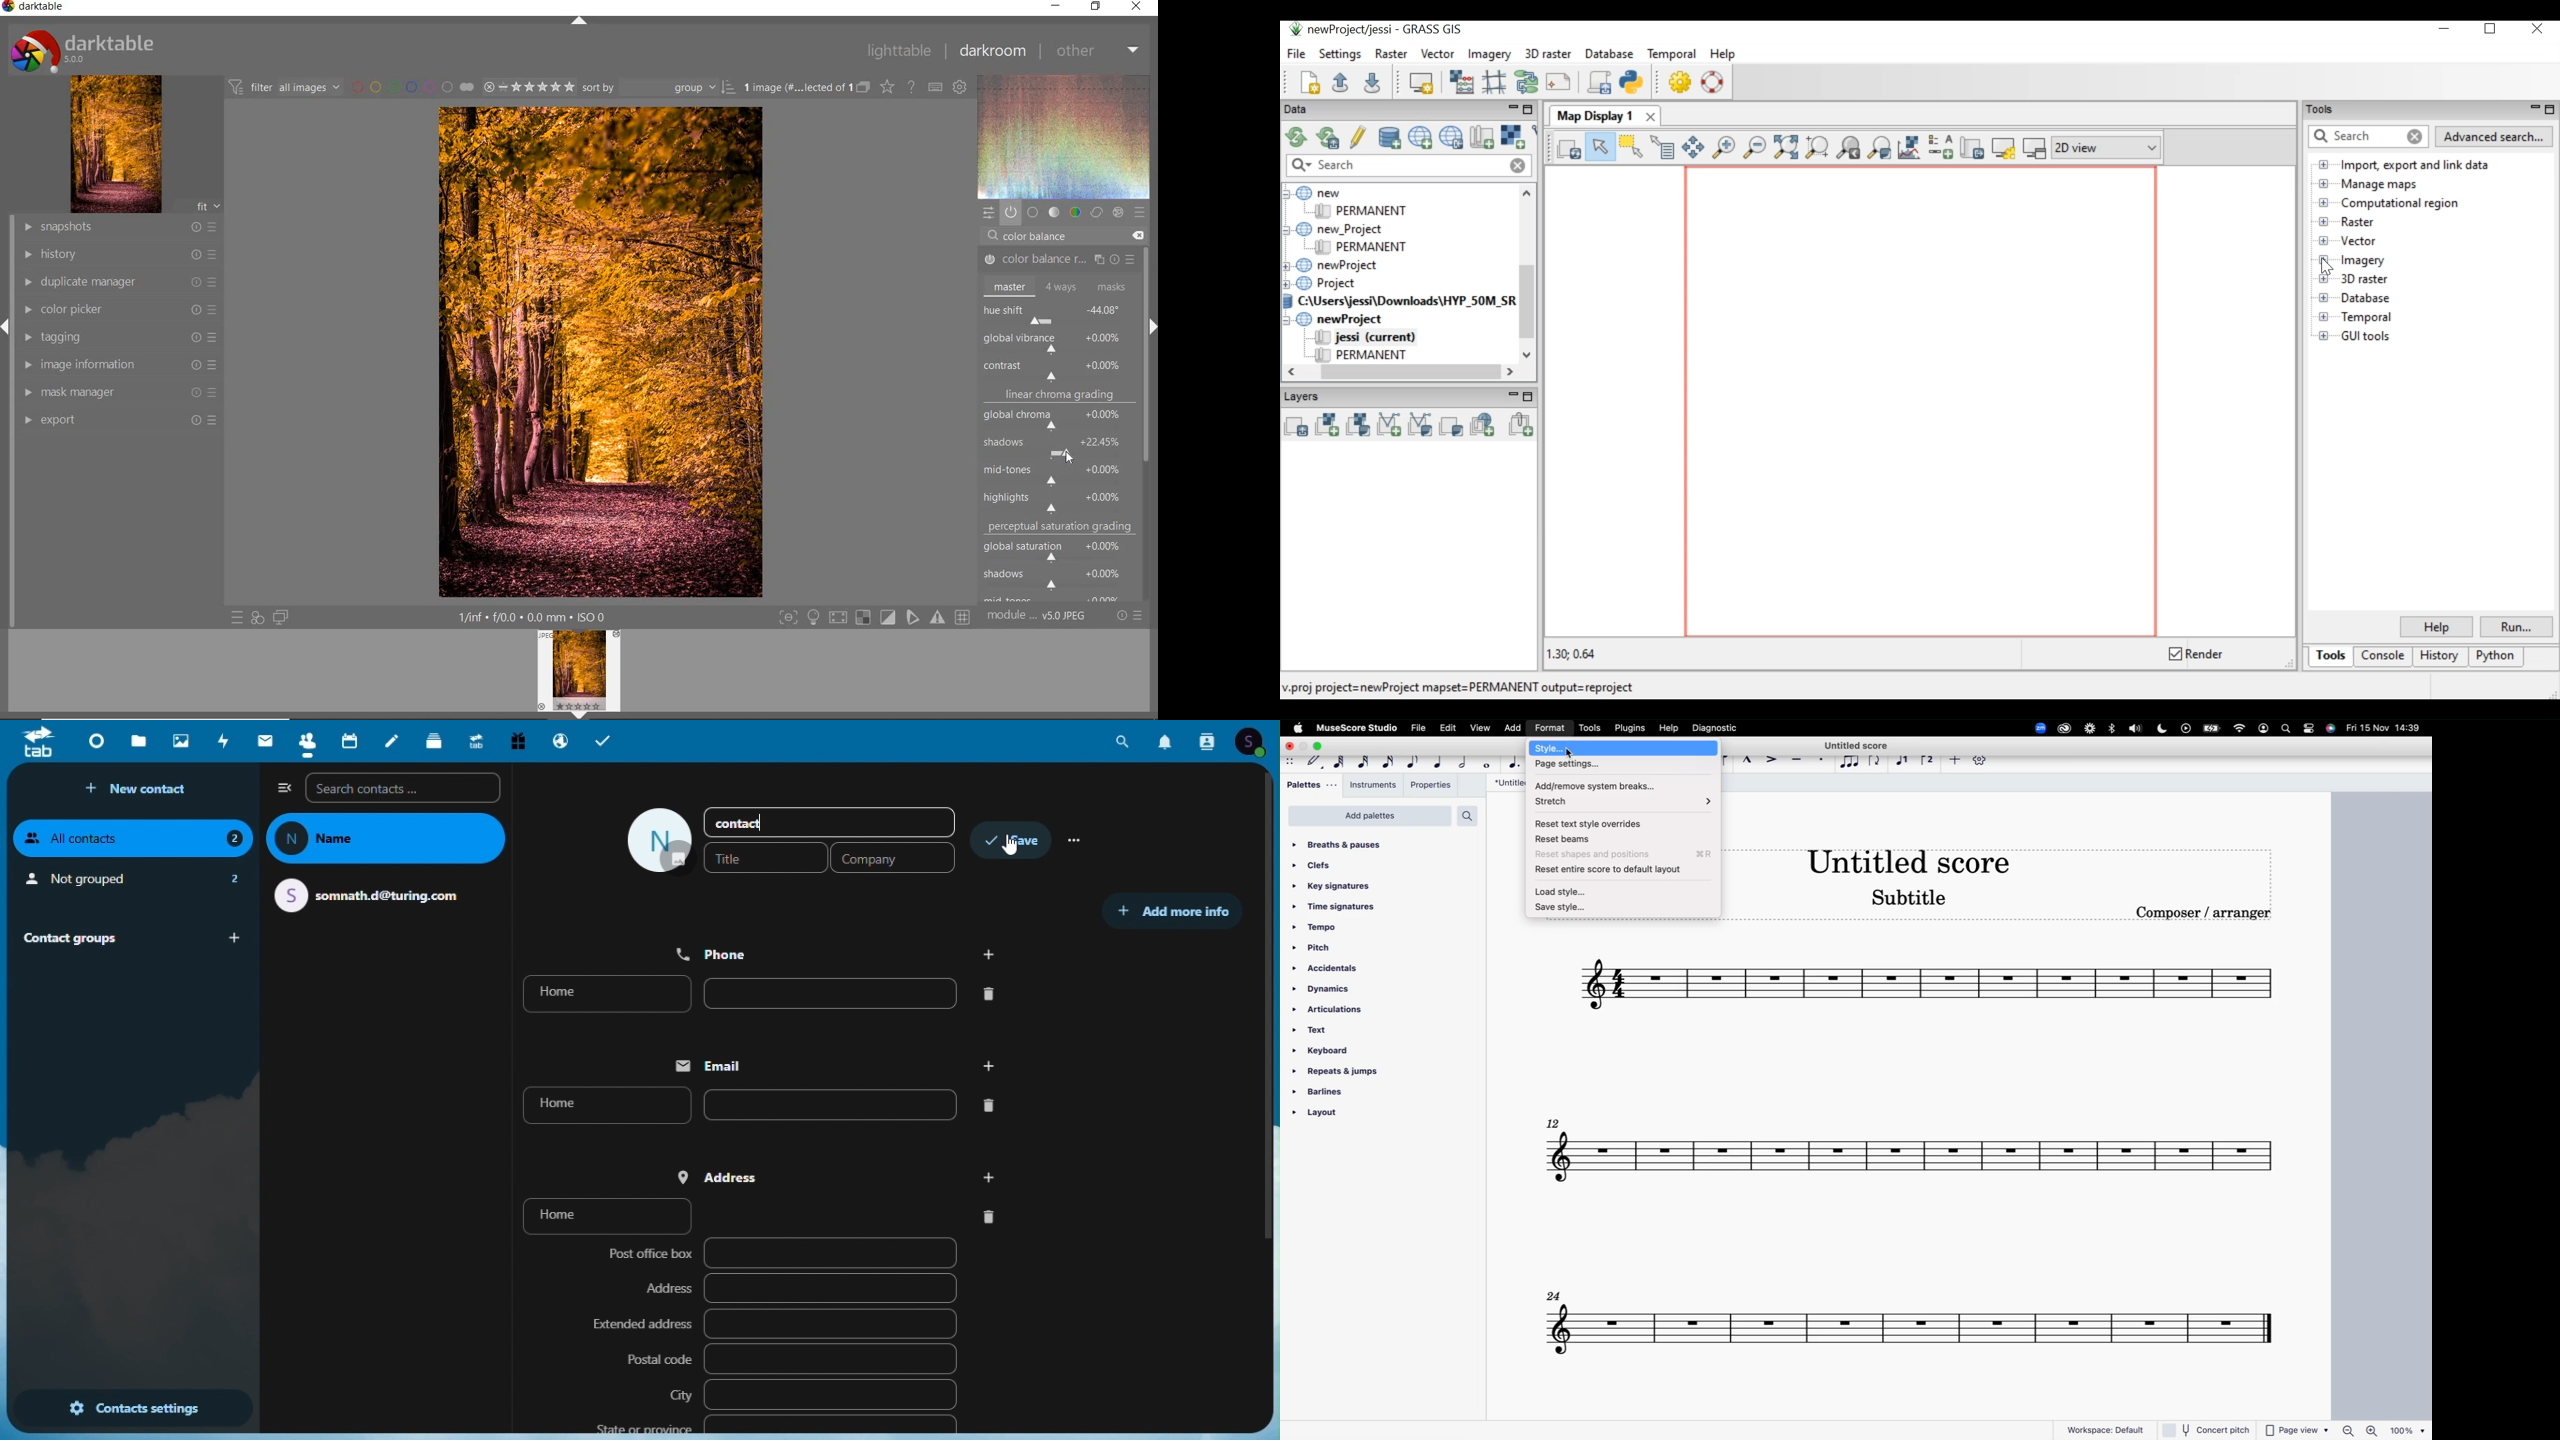  I want to click on selected image range rating, so click(529, 88).